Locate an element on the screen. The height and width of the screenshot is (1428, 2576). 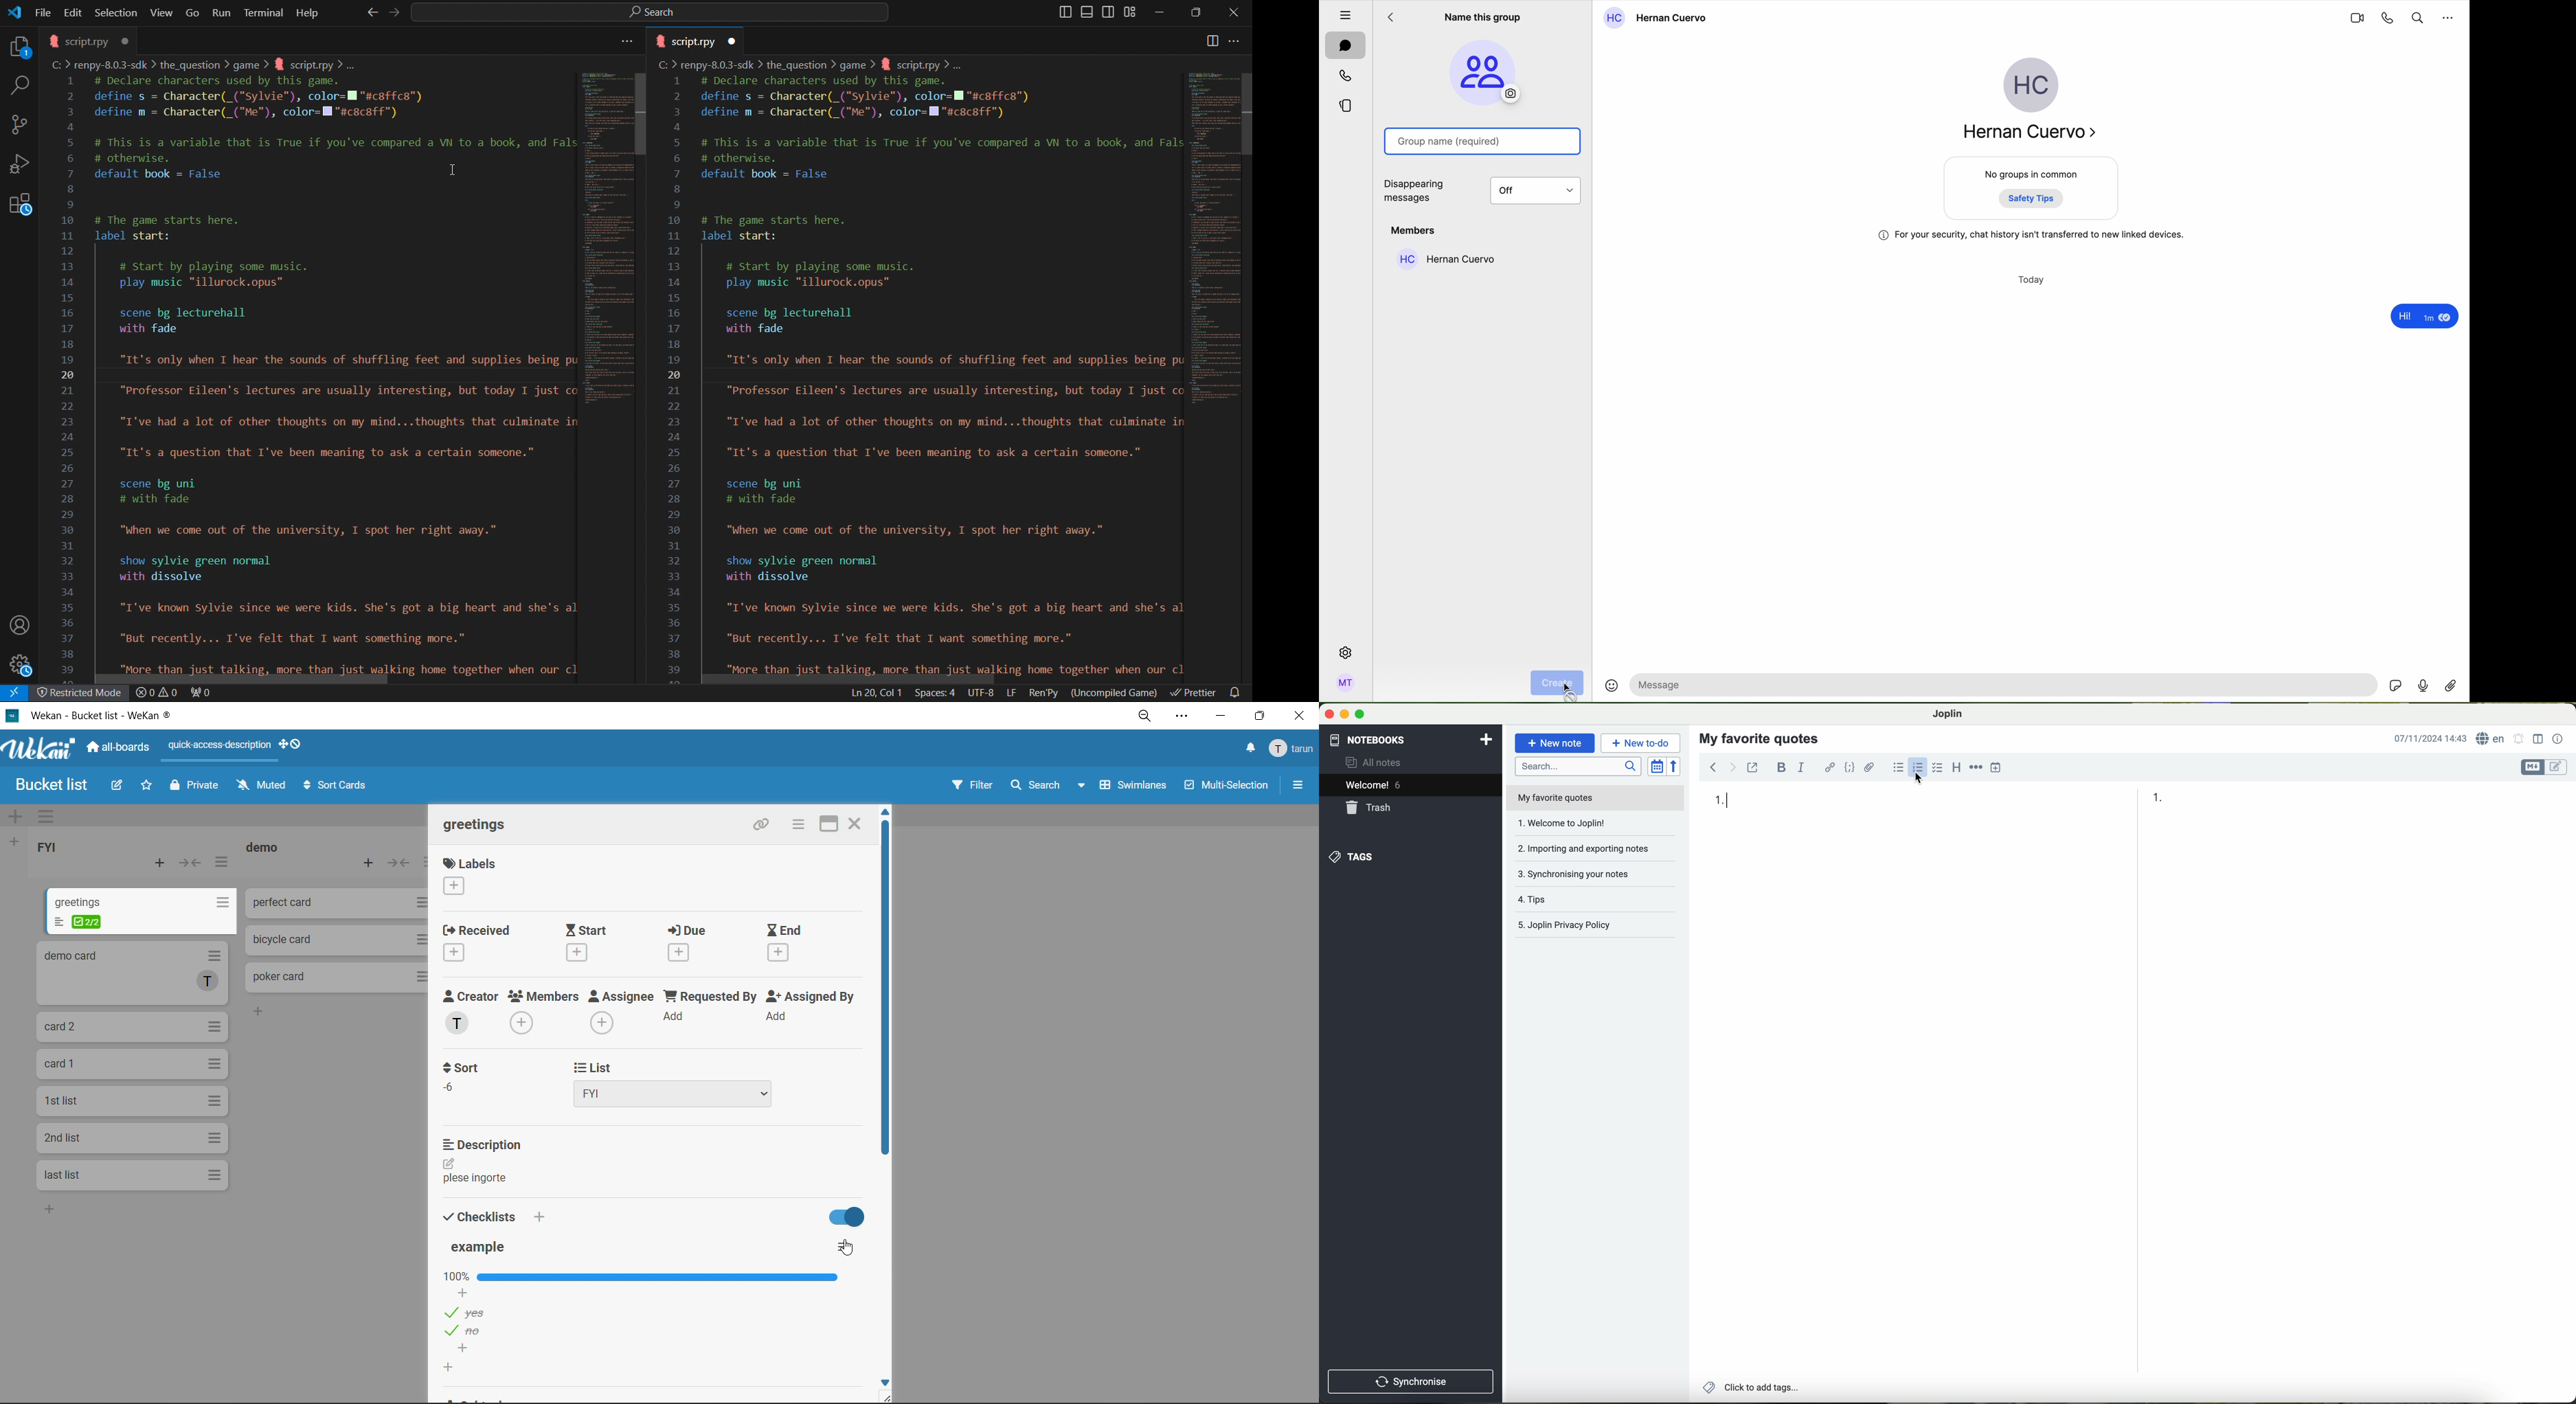
vertical scroll bar is located at coordinates (888, 986).